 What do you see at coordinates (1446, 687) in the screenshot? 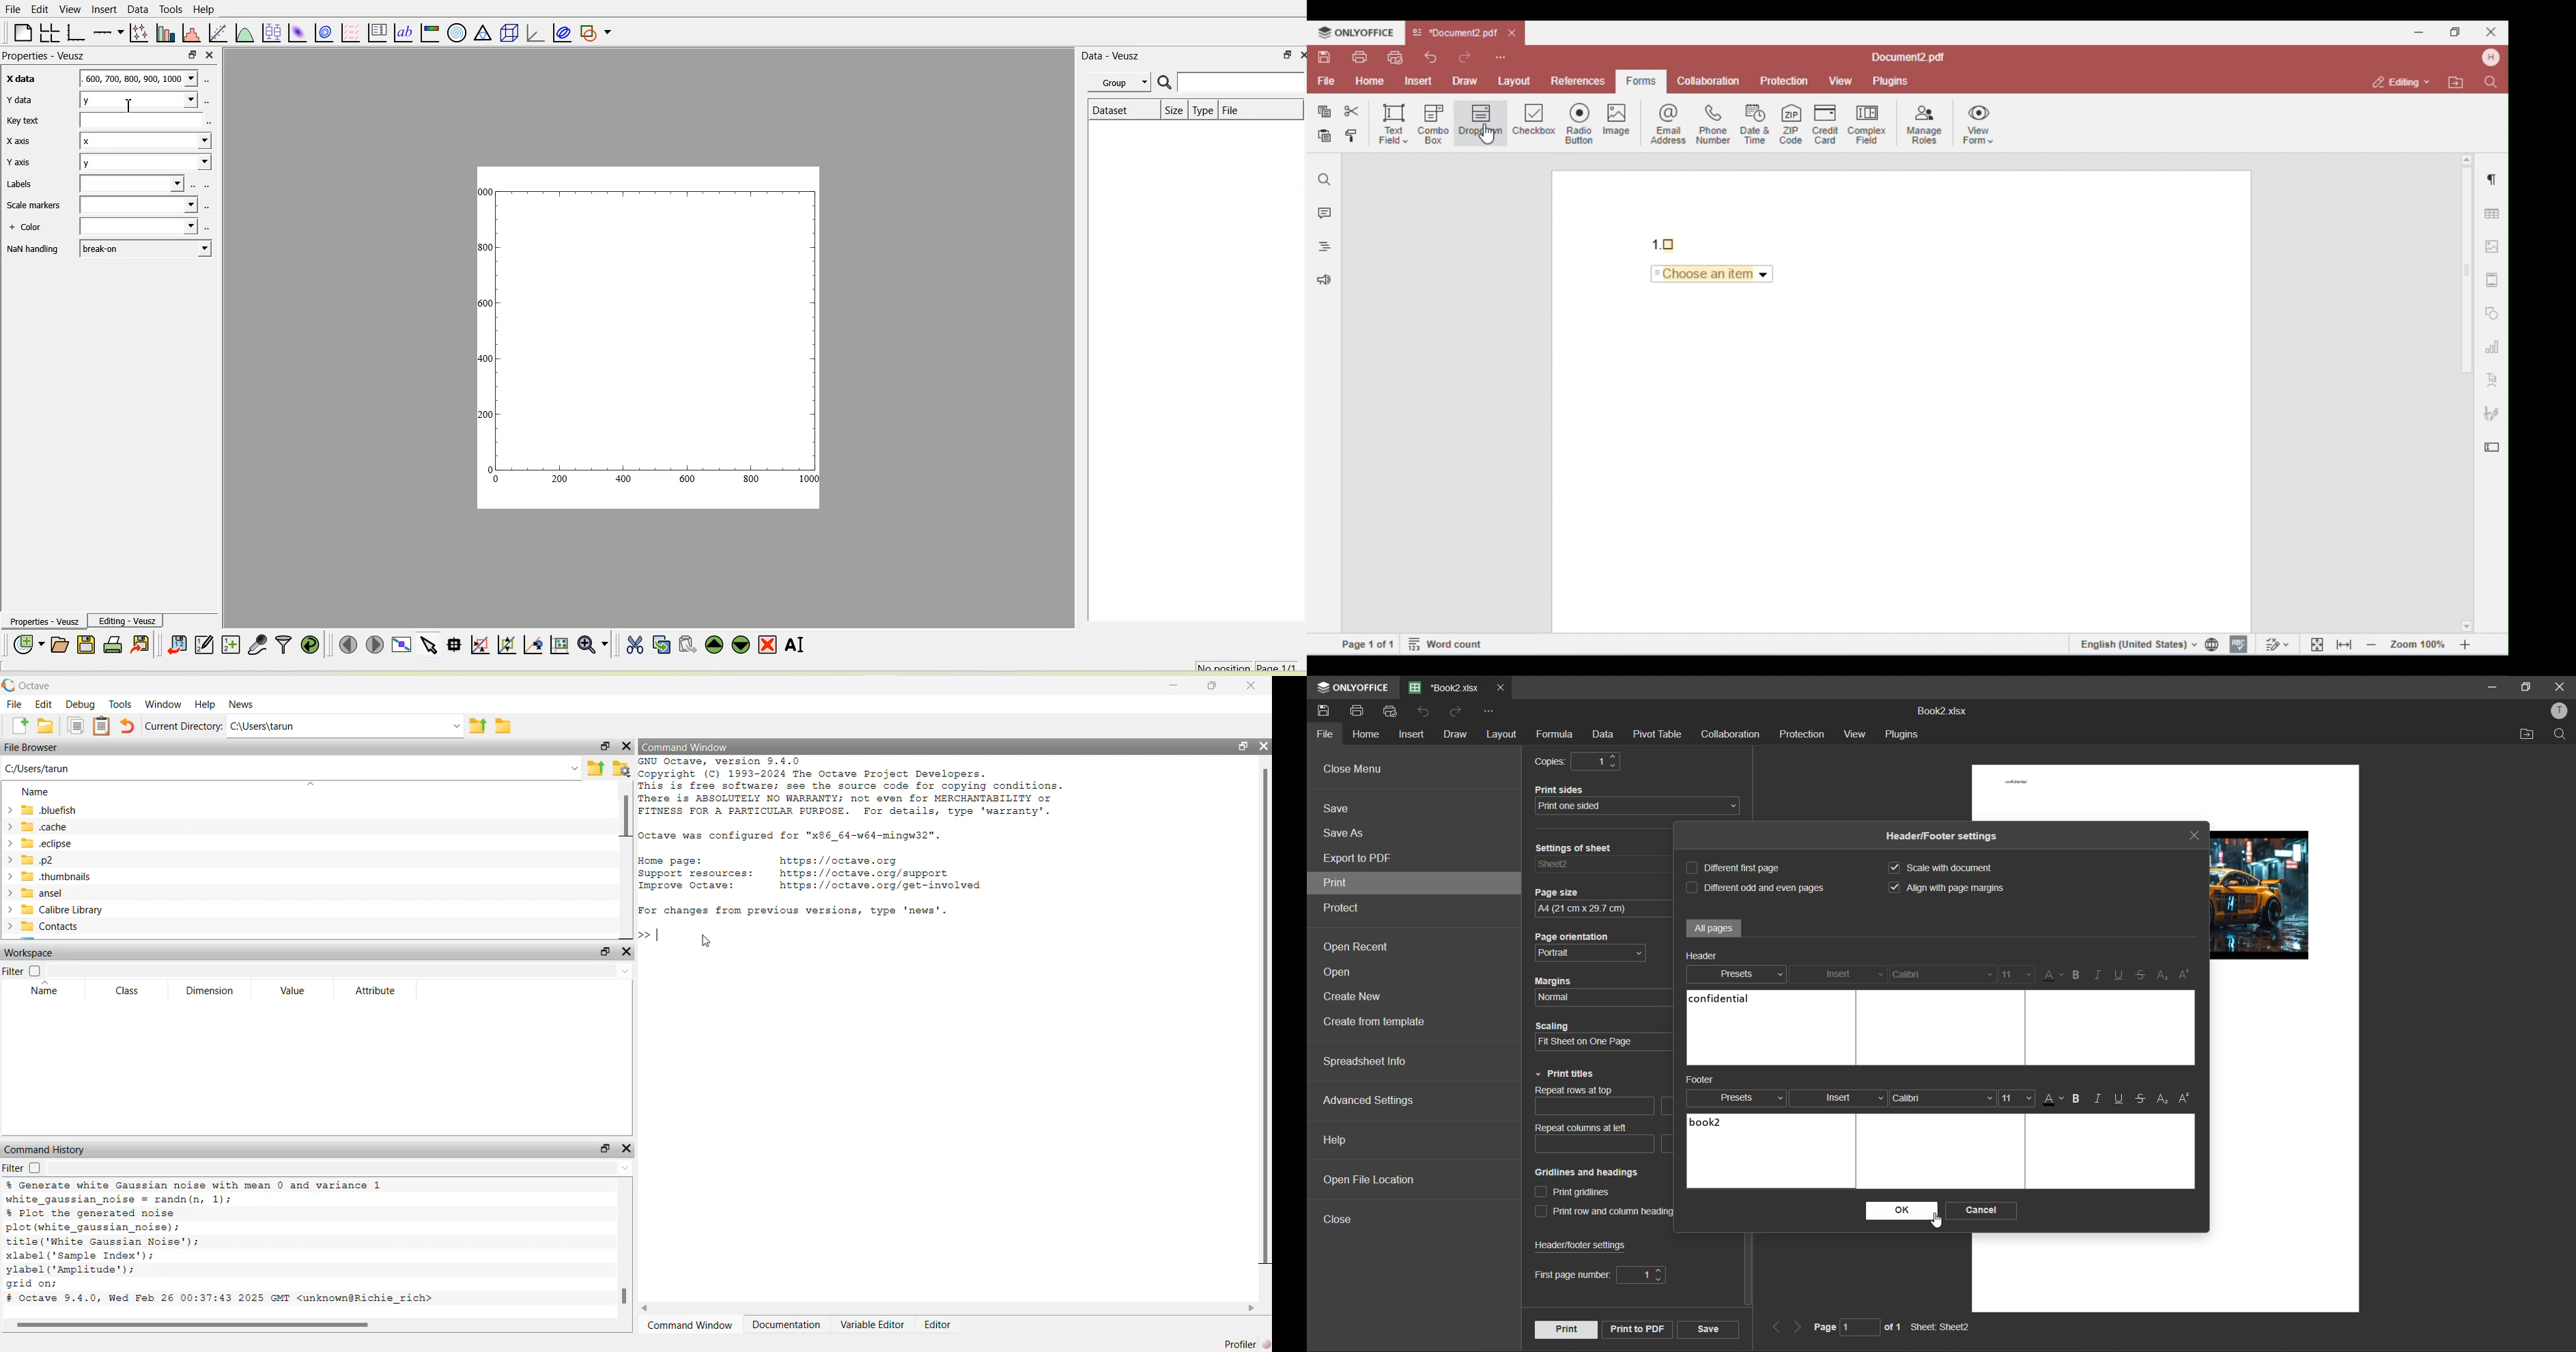
I see `filename` at bounding box center [1446, 687].